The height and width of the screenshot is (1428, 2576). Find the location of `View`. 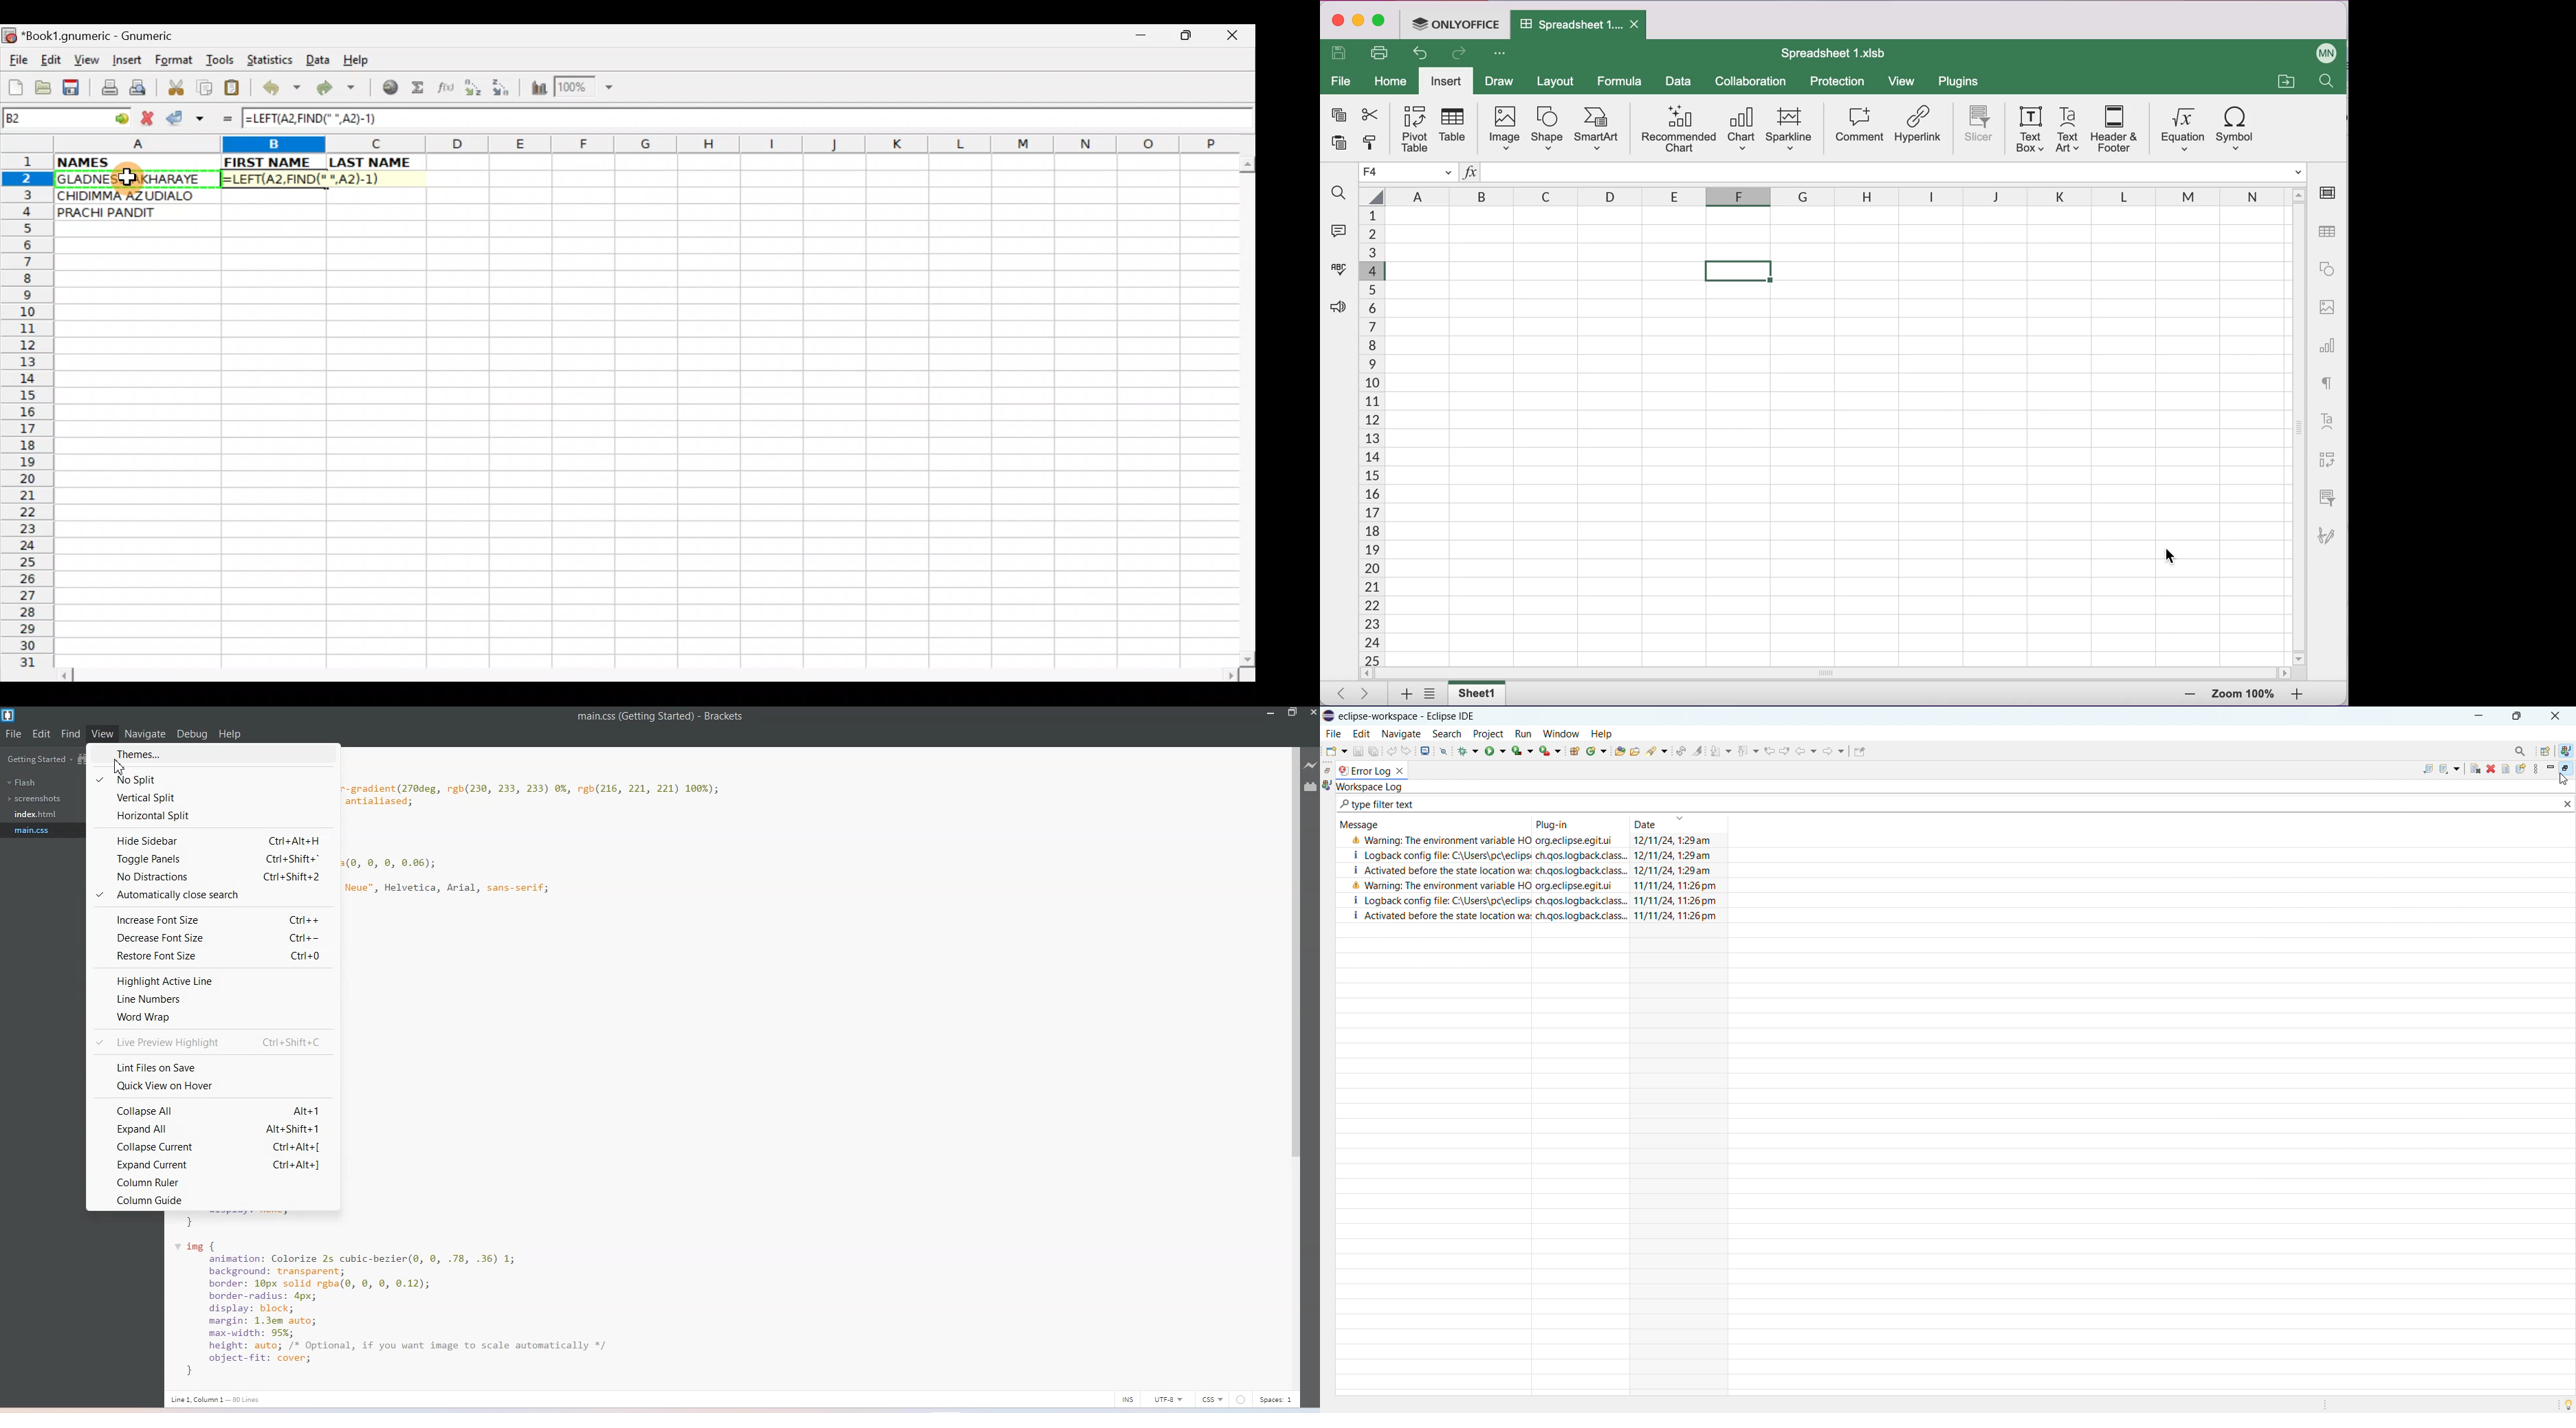

View is located at coordinates (83, 60).